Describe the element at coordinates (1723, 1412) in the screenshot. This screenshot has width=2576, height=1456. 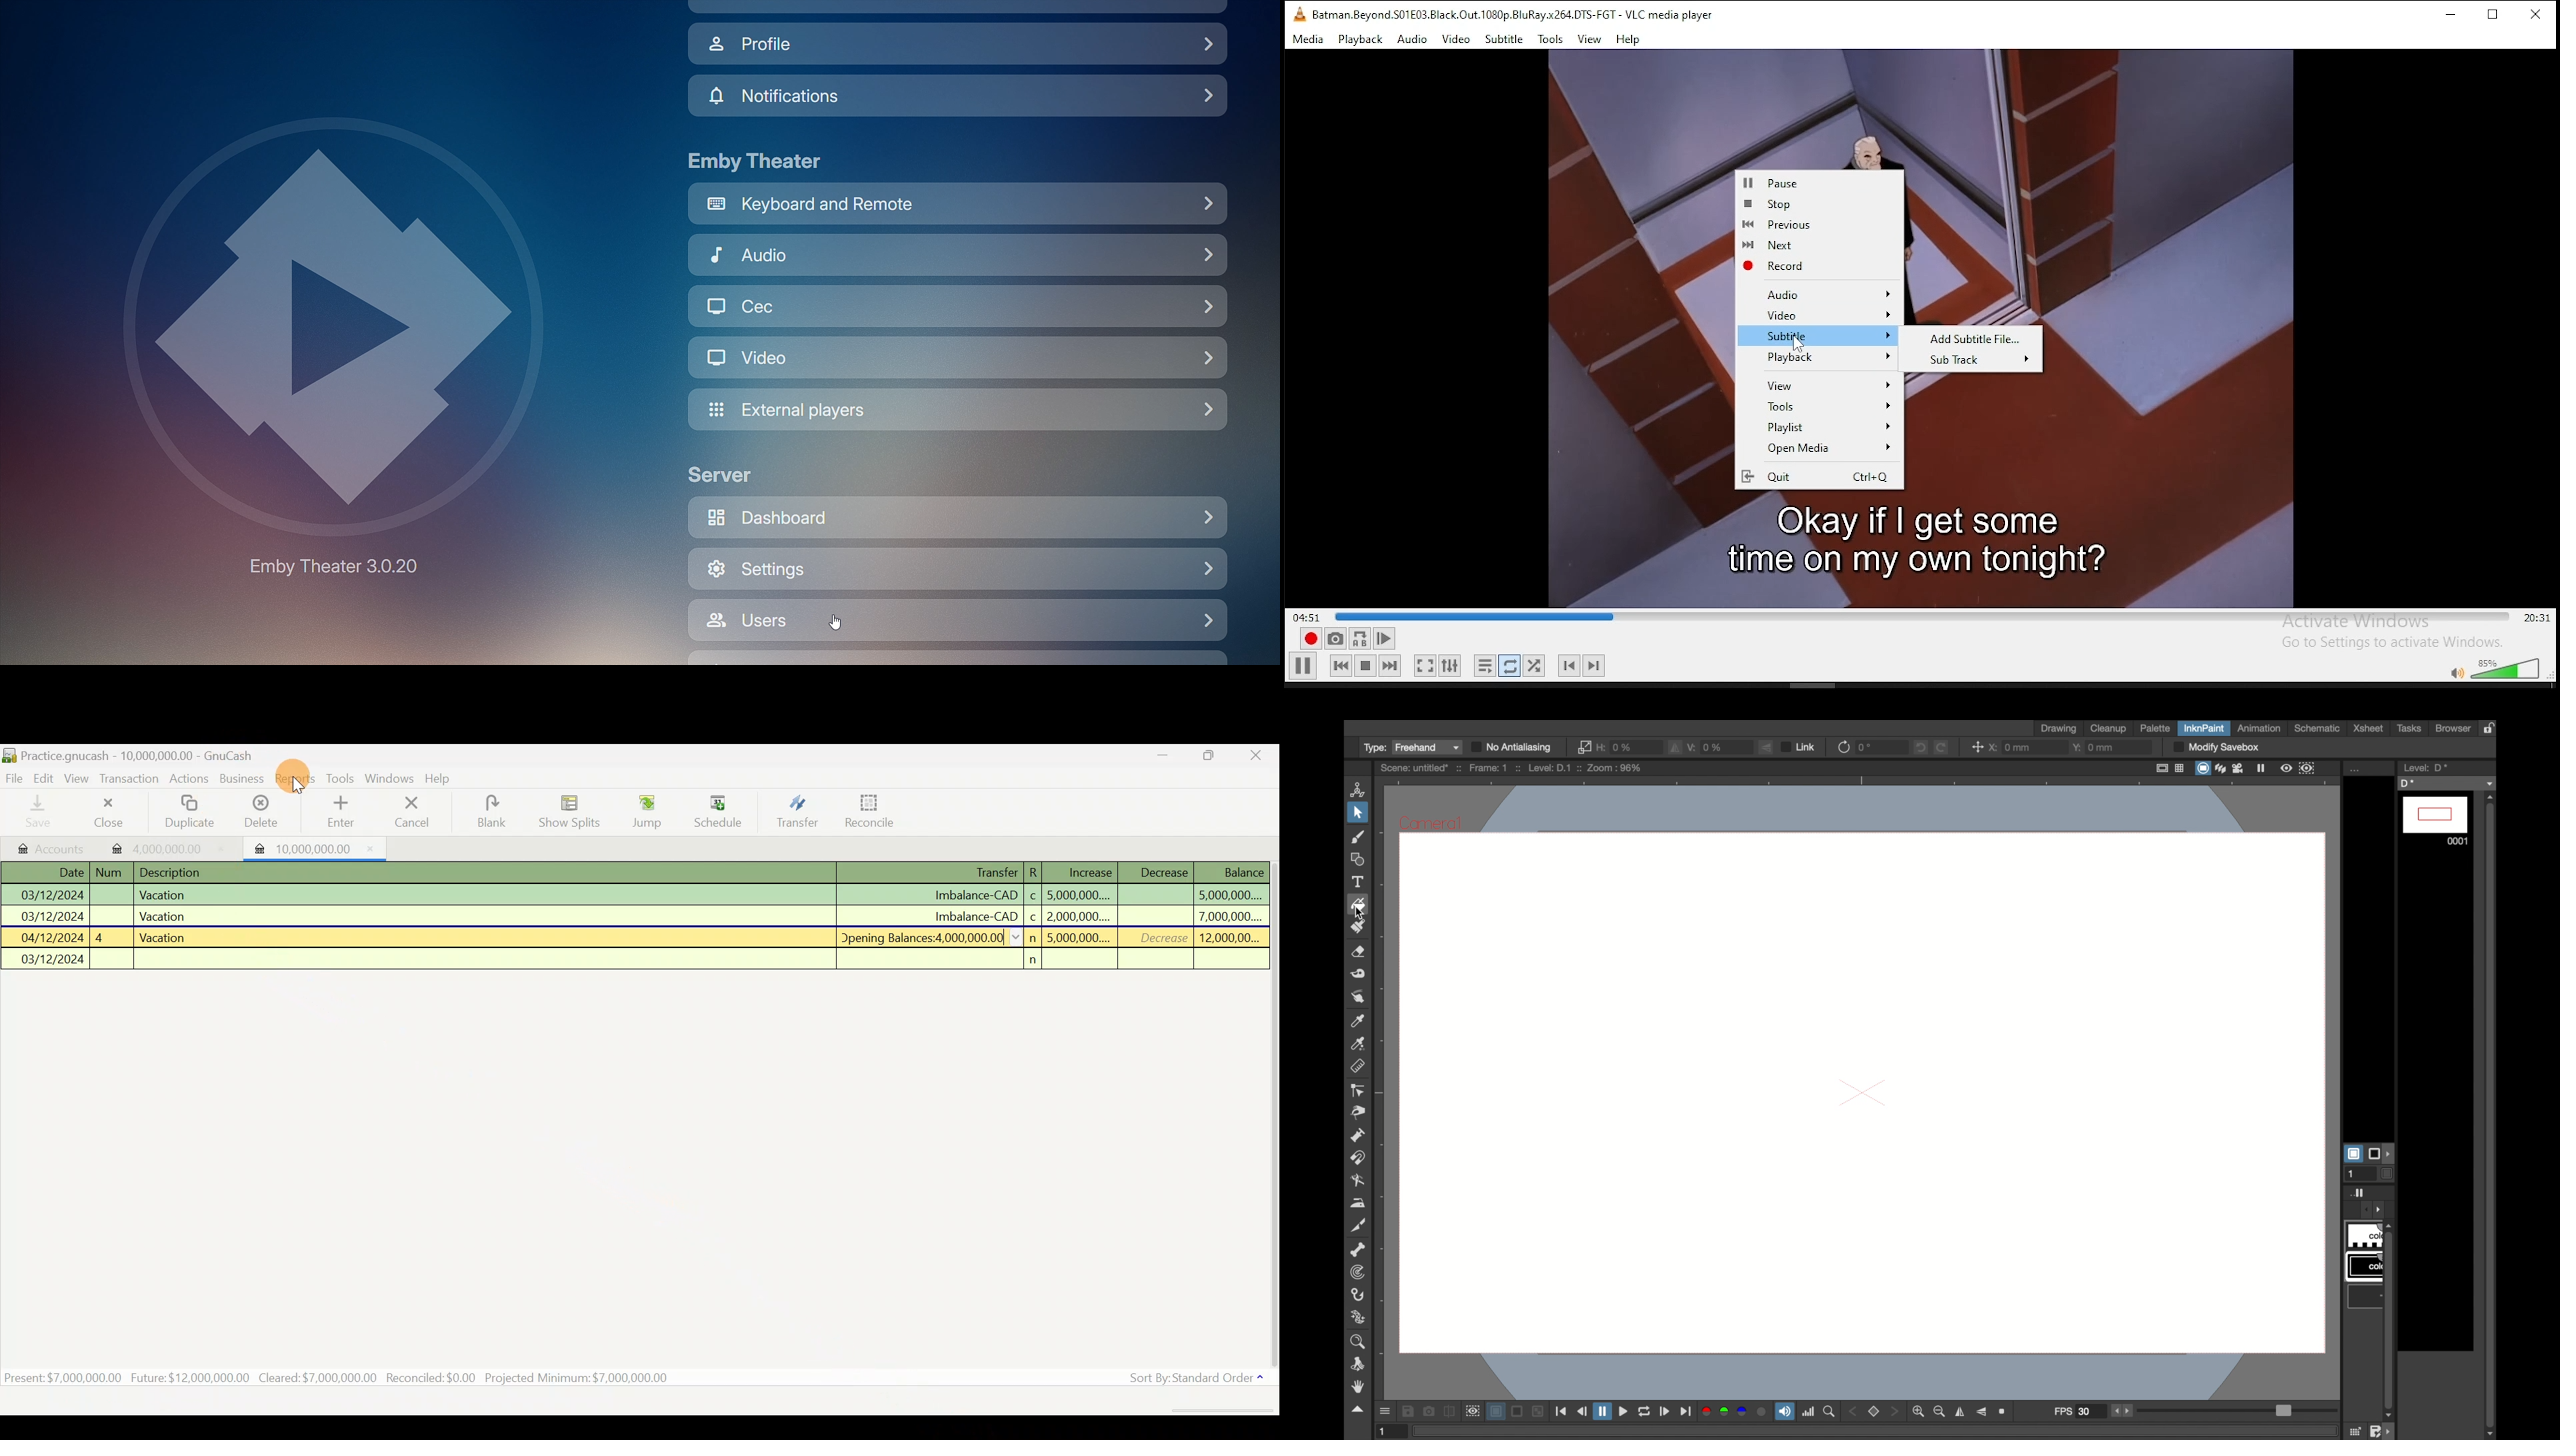
I see `green` at that location.